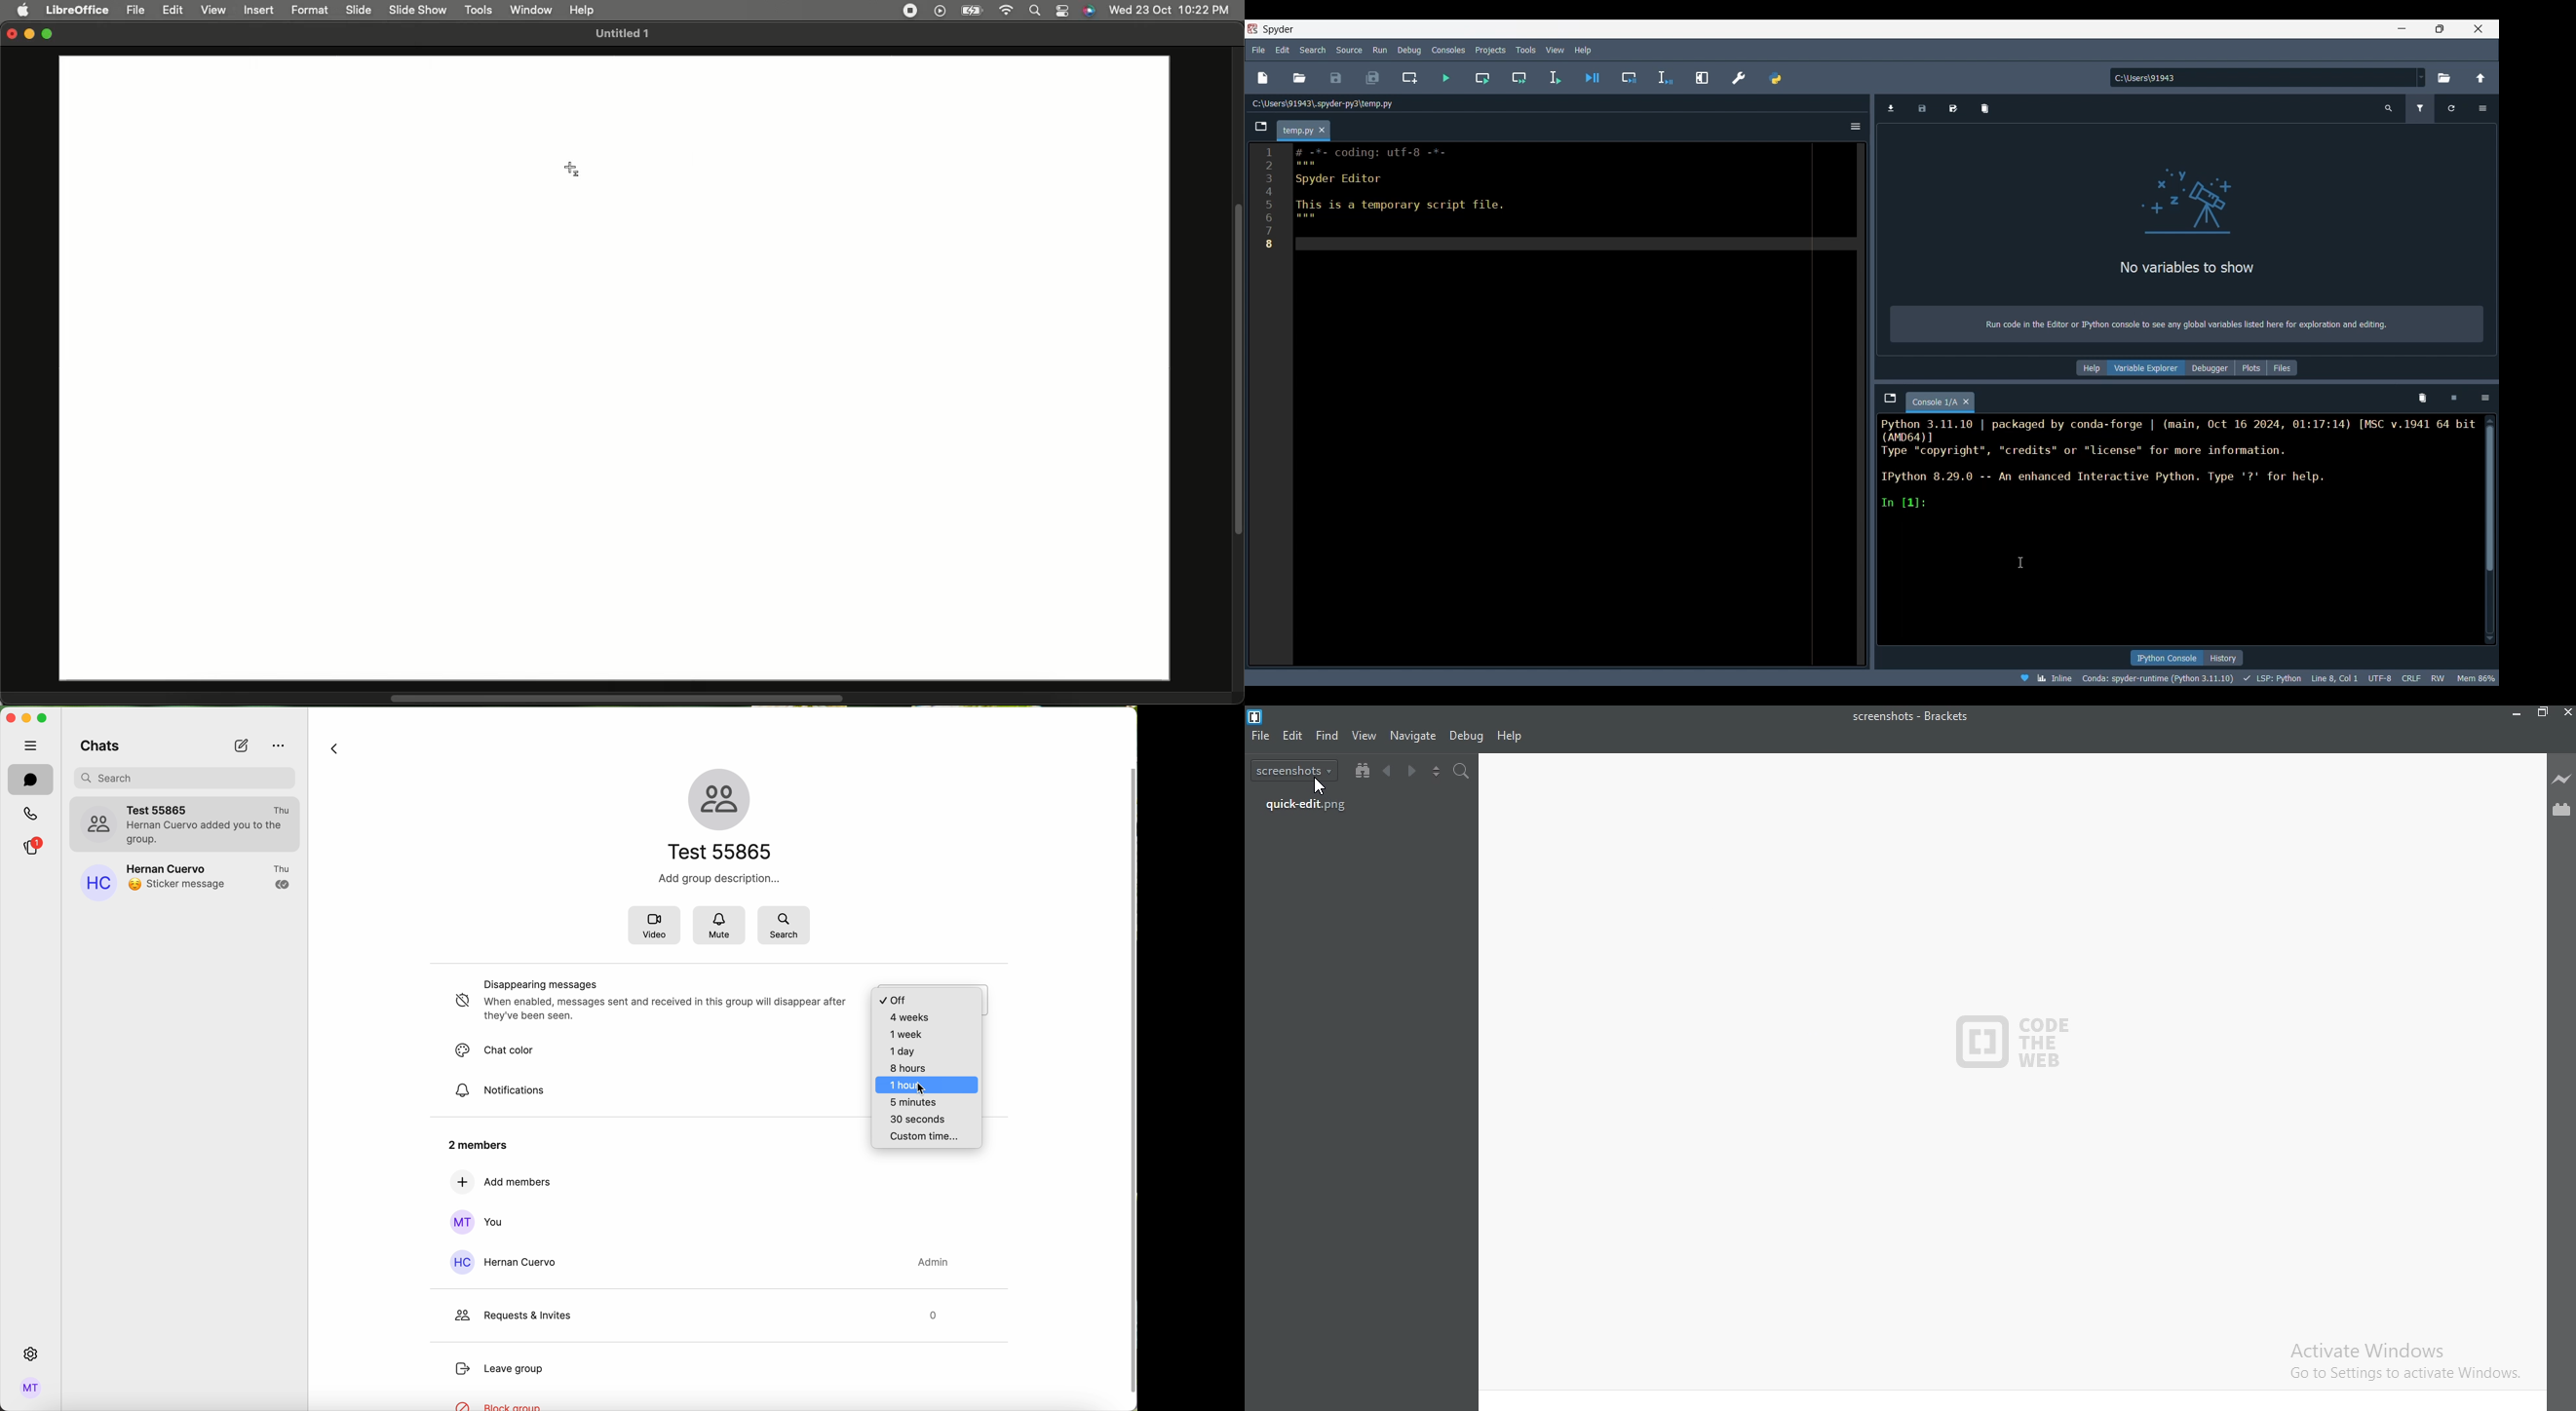  What do you see at coordinates (617, 699) in the screenshot?
I see `Scroll` at bounding box center [617, 699].